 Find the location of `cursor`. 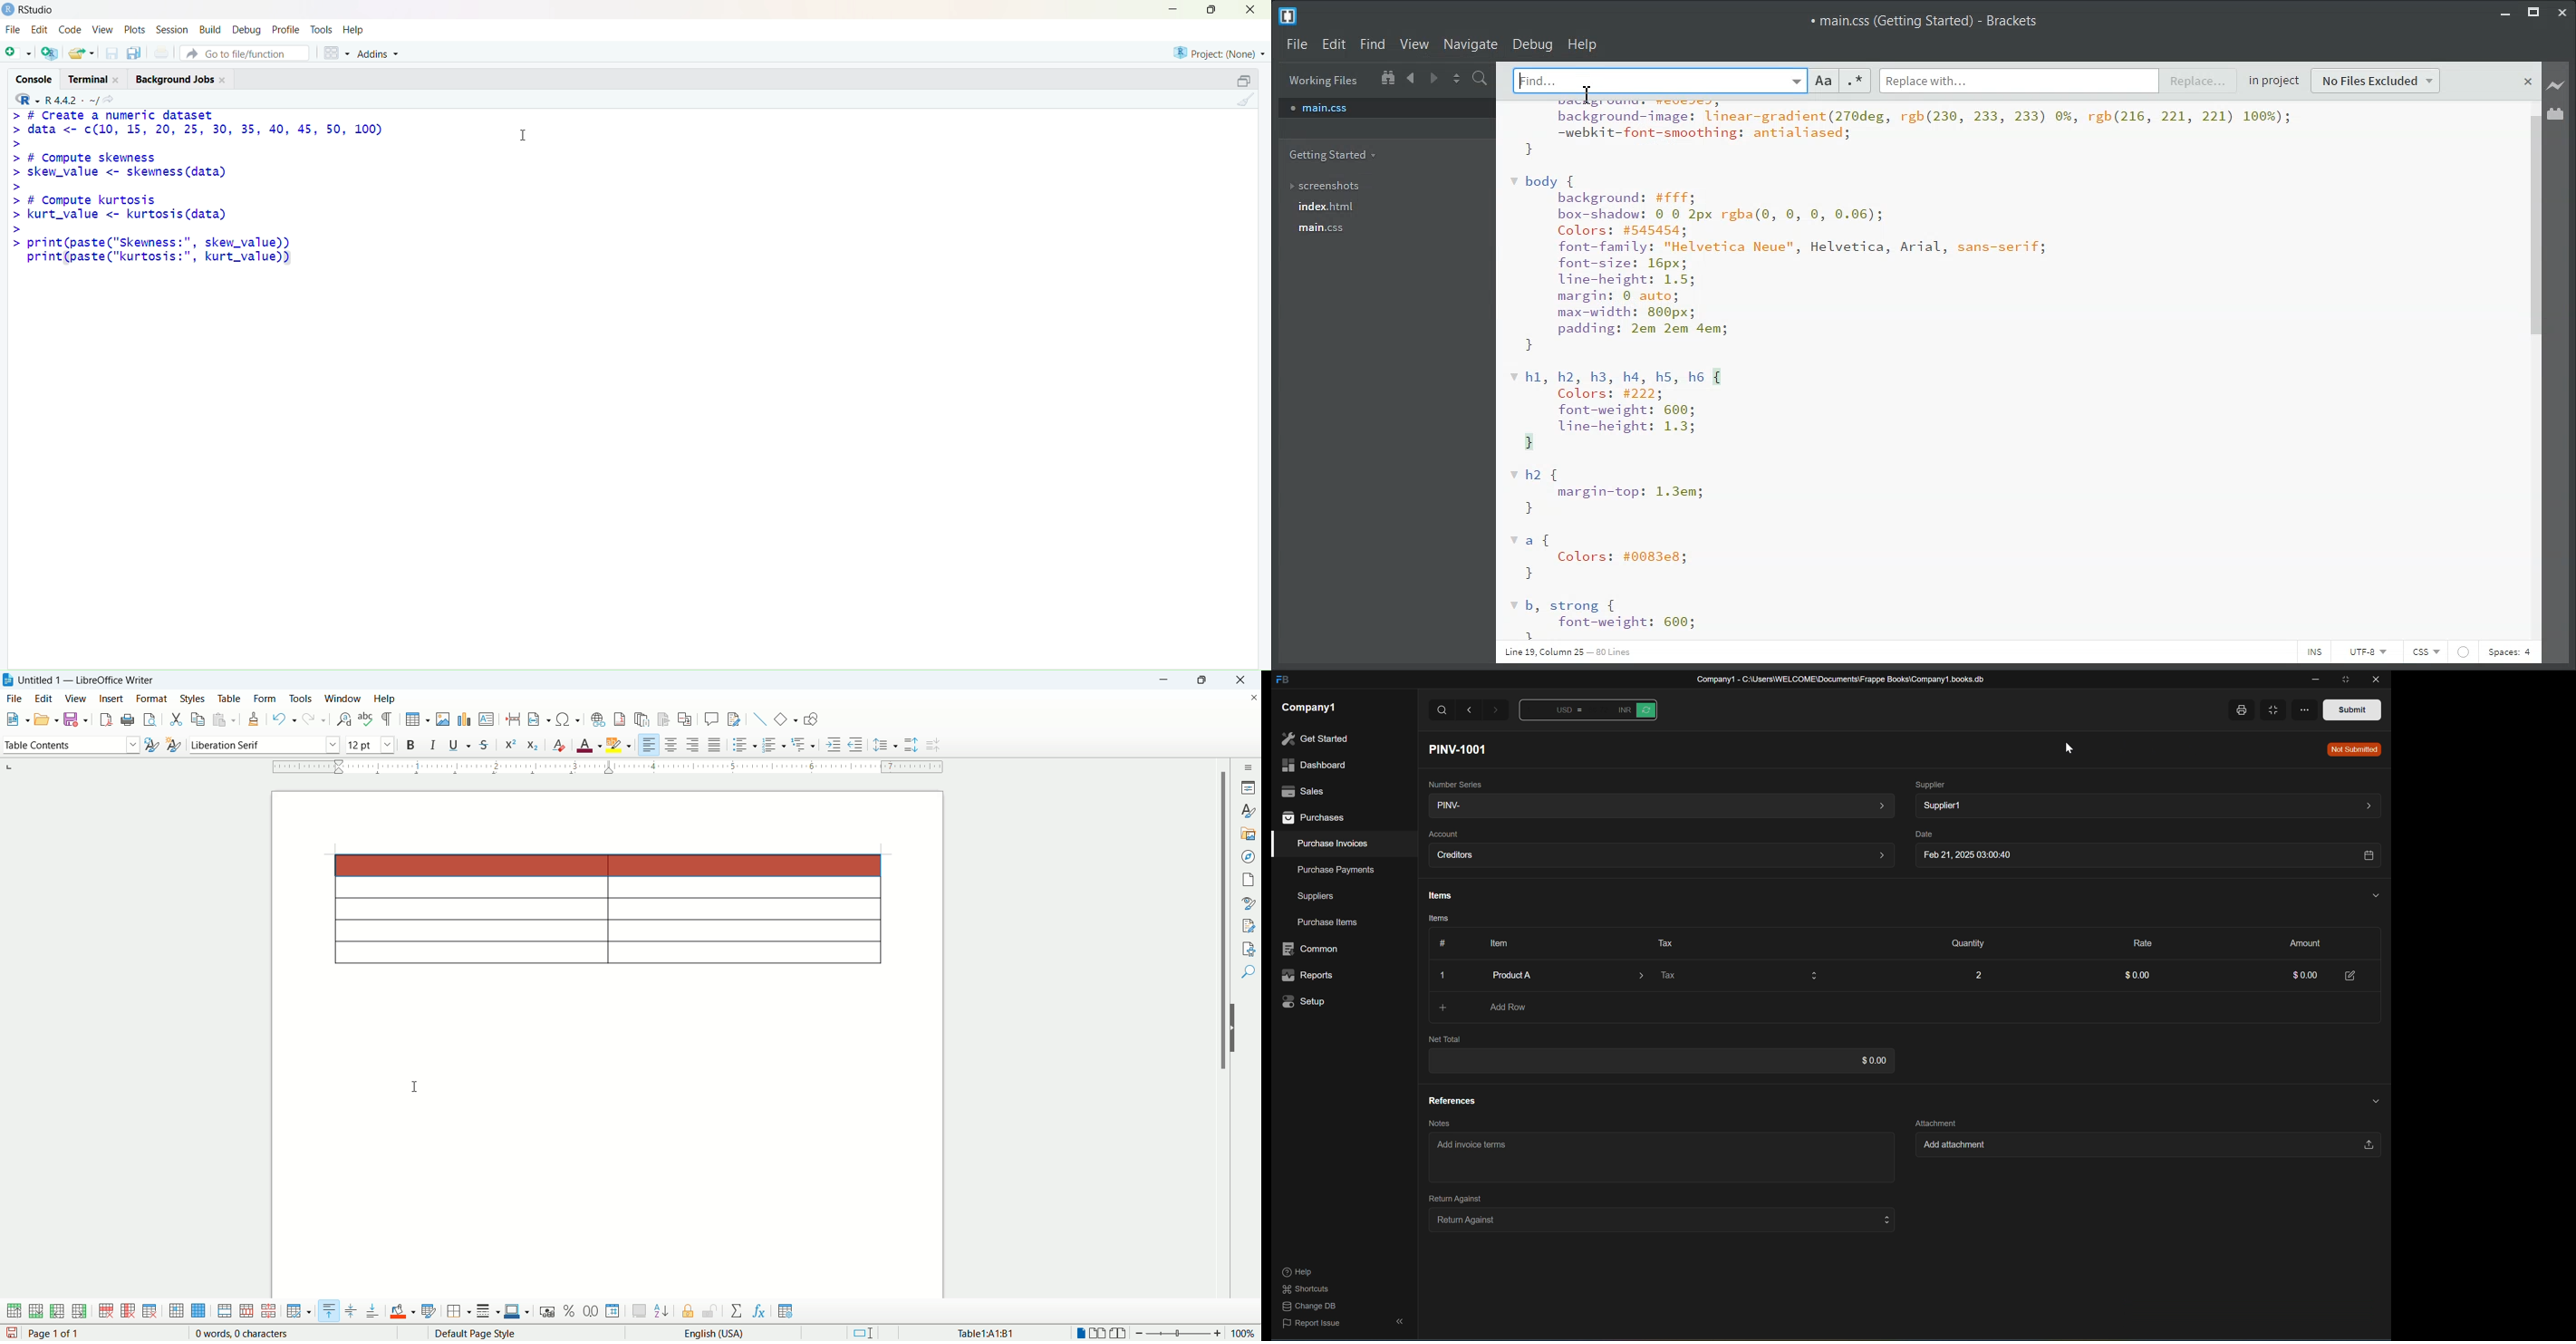

cursor is located at coordinates (2069, 747).